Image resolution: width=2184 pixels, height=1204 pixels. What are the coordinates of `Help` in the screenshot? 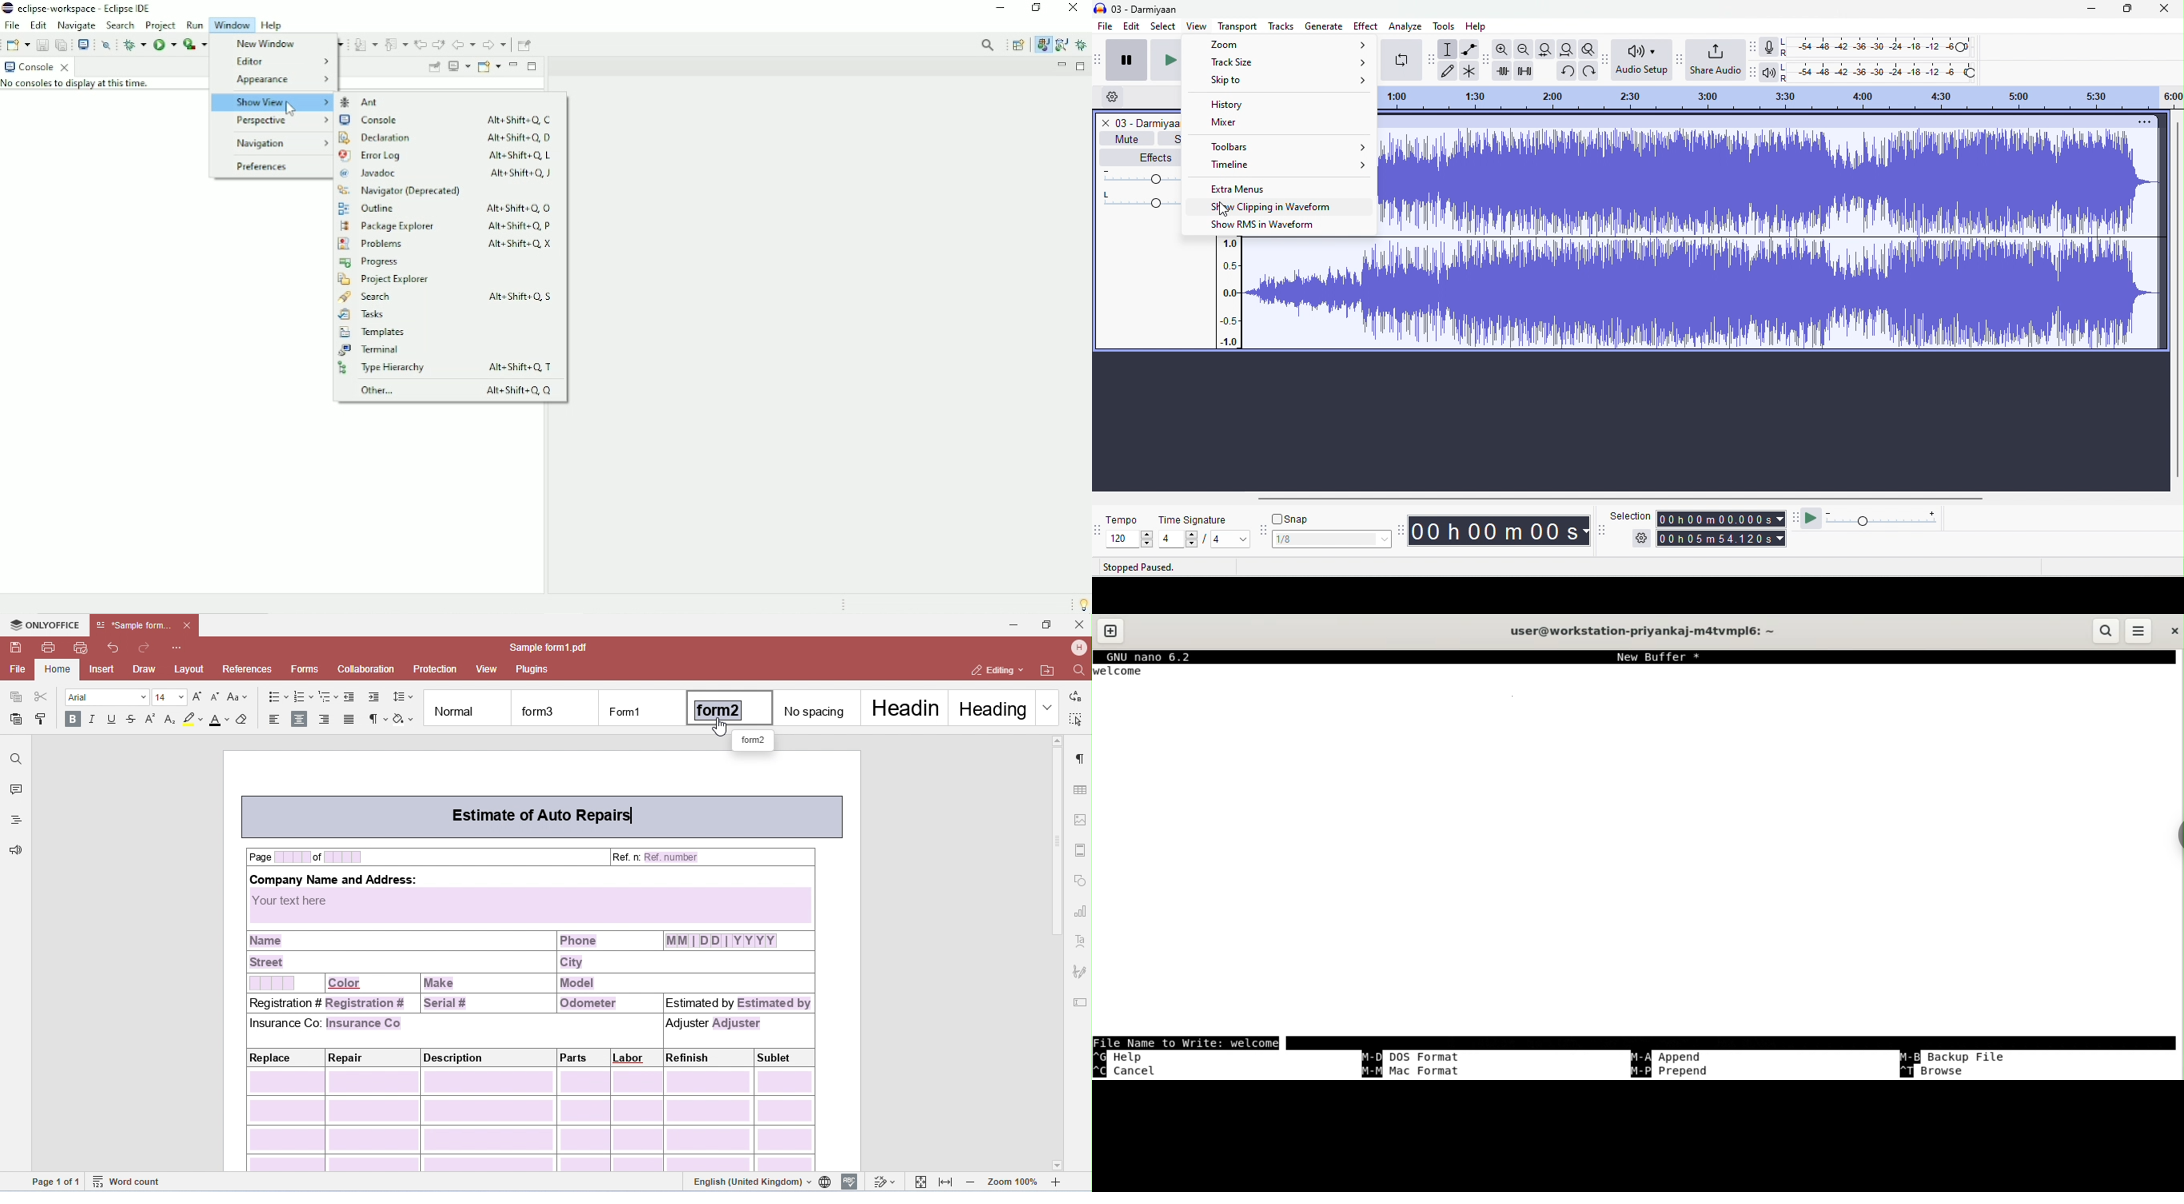 It's located at (275, 25).